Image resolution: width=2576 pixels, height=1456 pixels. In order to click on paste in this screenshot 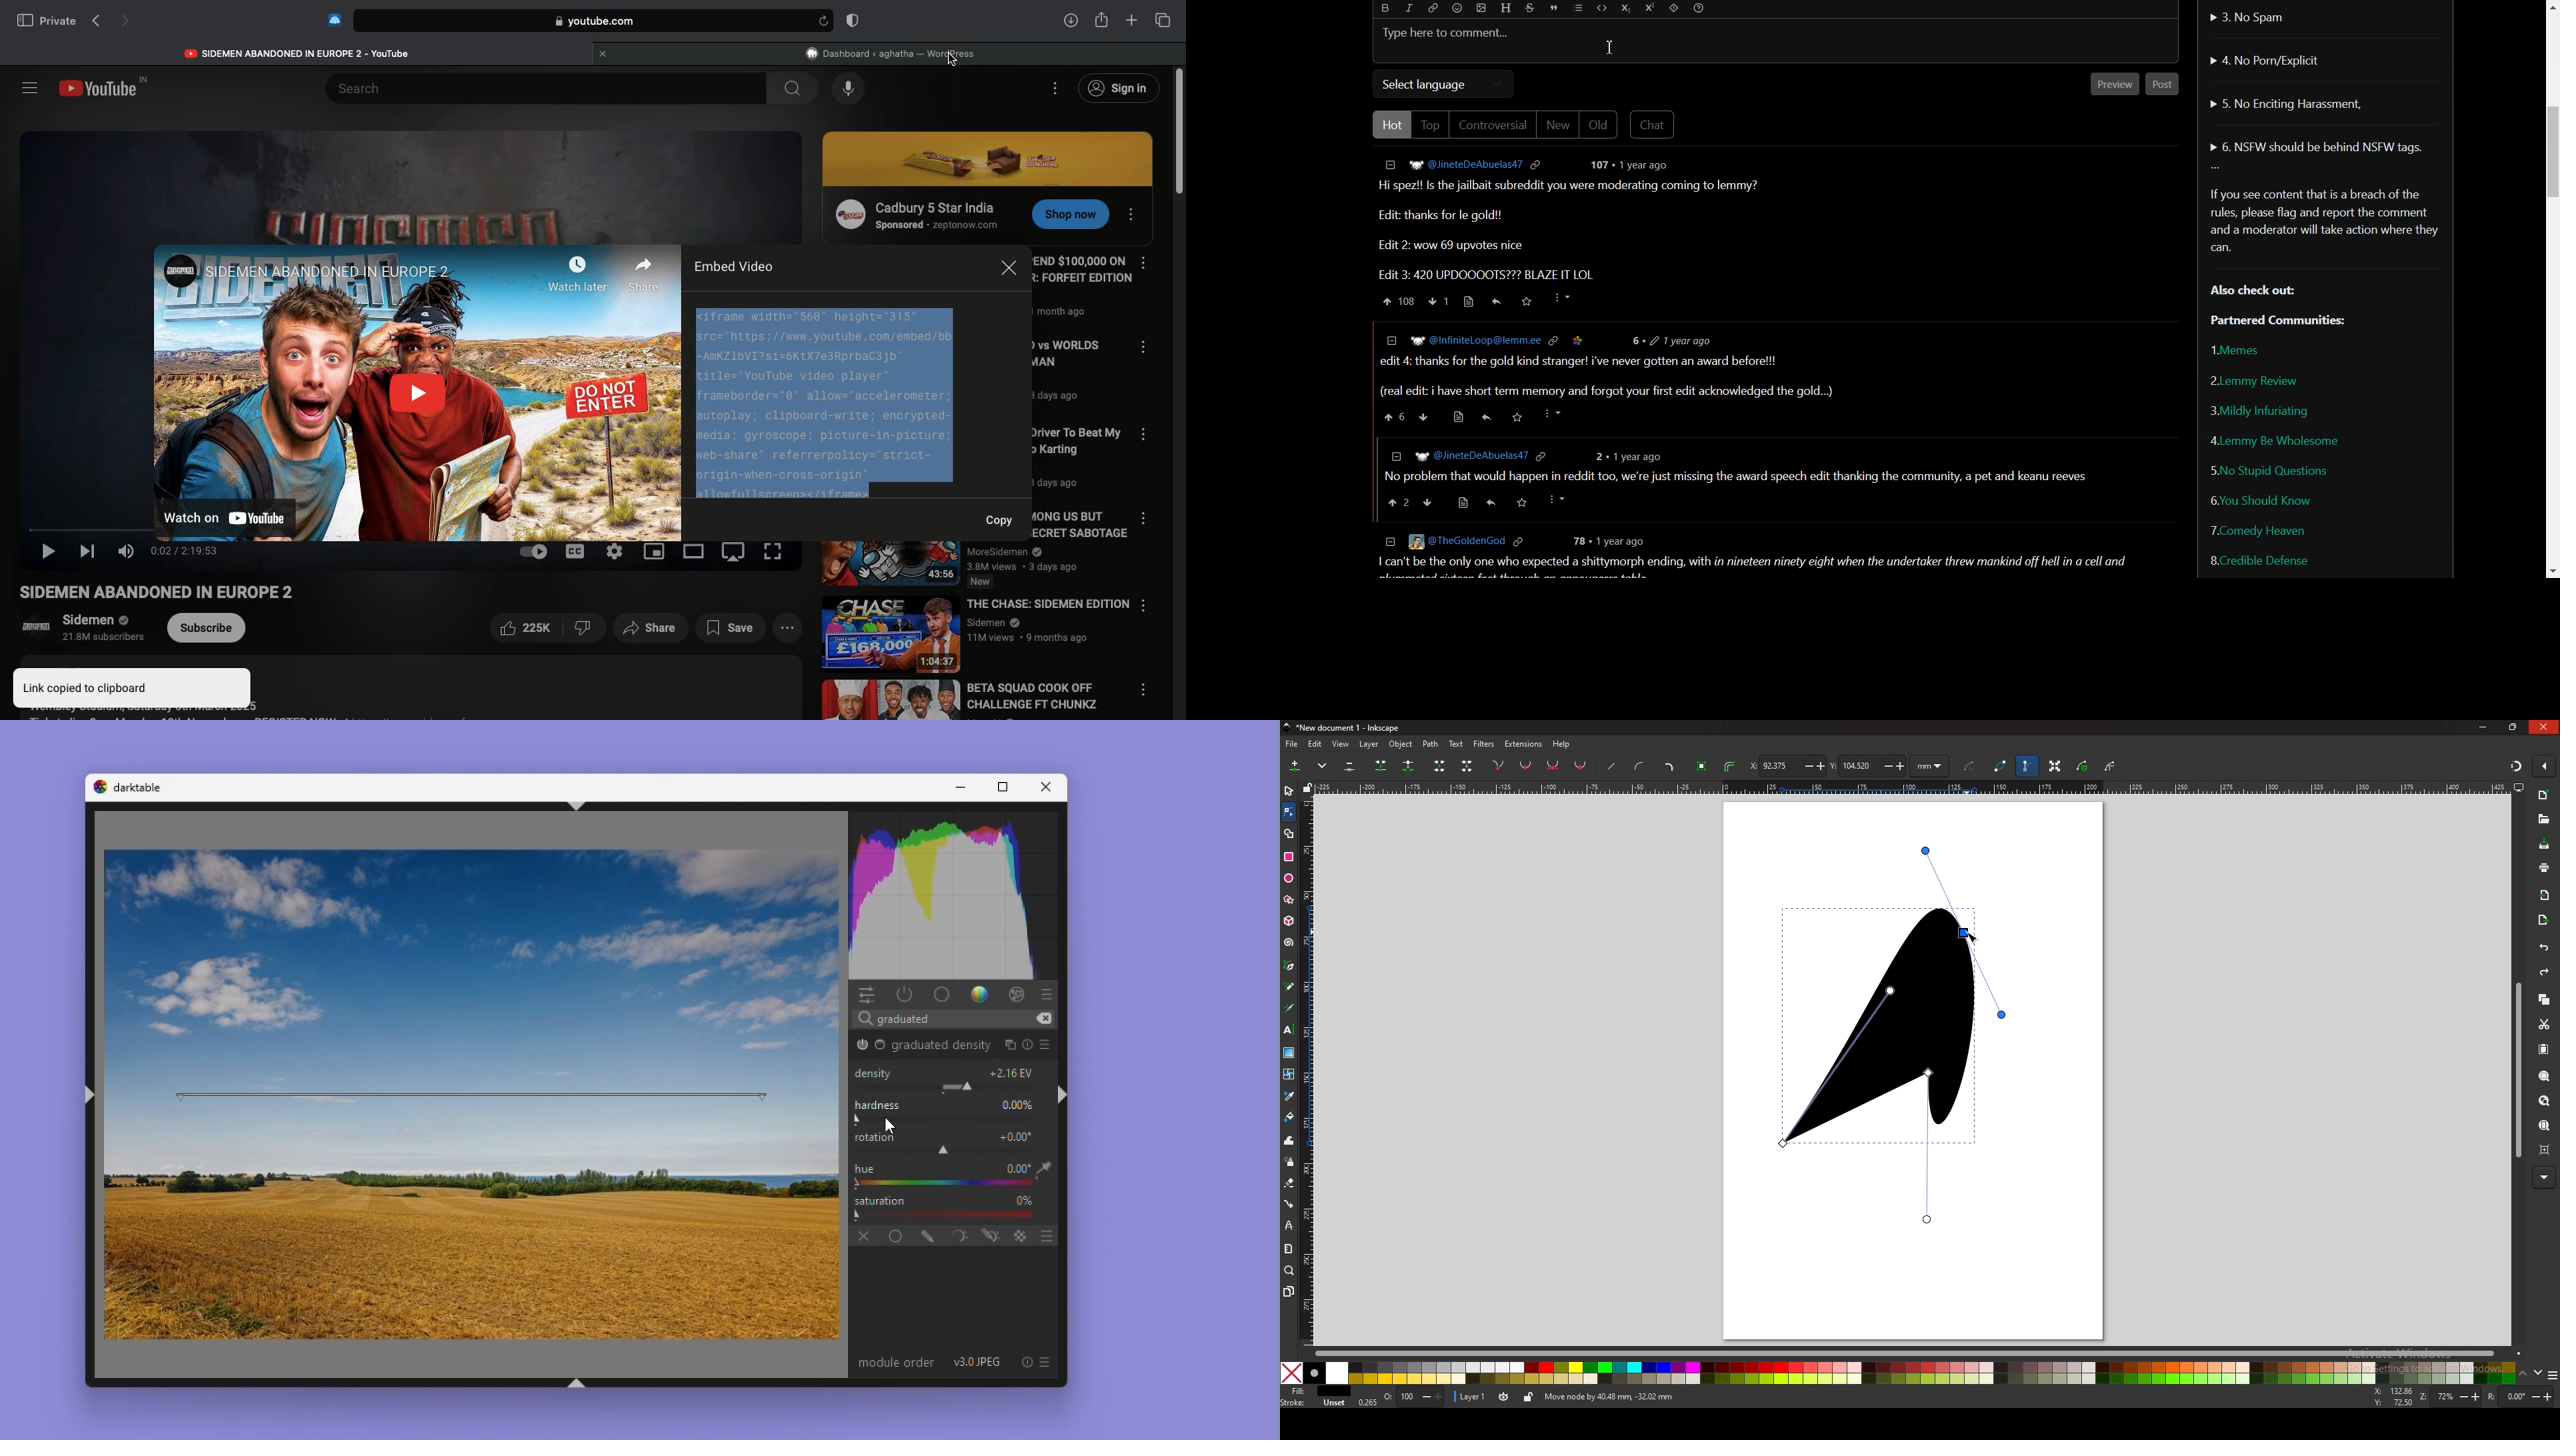, I will do `click(2544, 1049)`.